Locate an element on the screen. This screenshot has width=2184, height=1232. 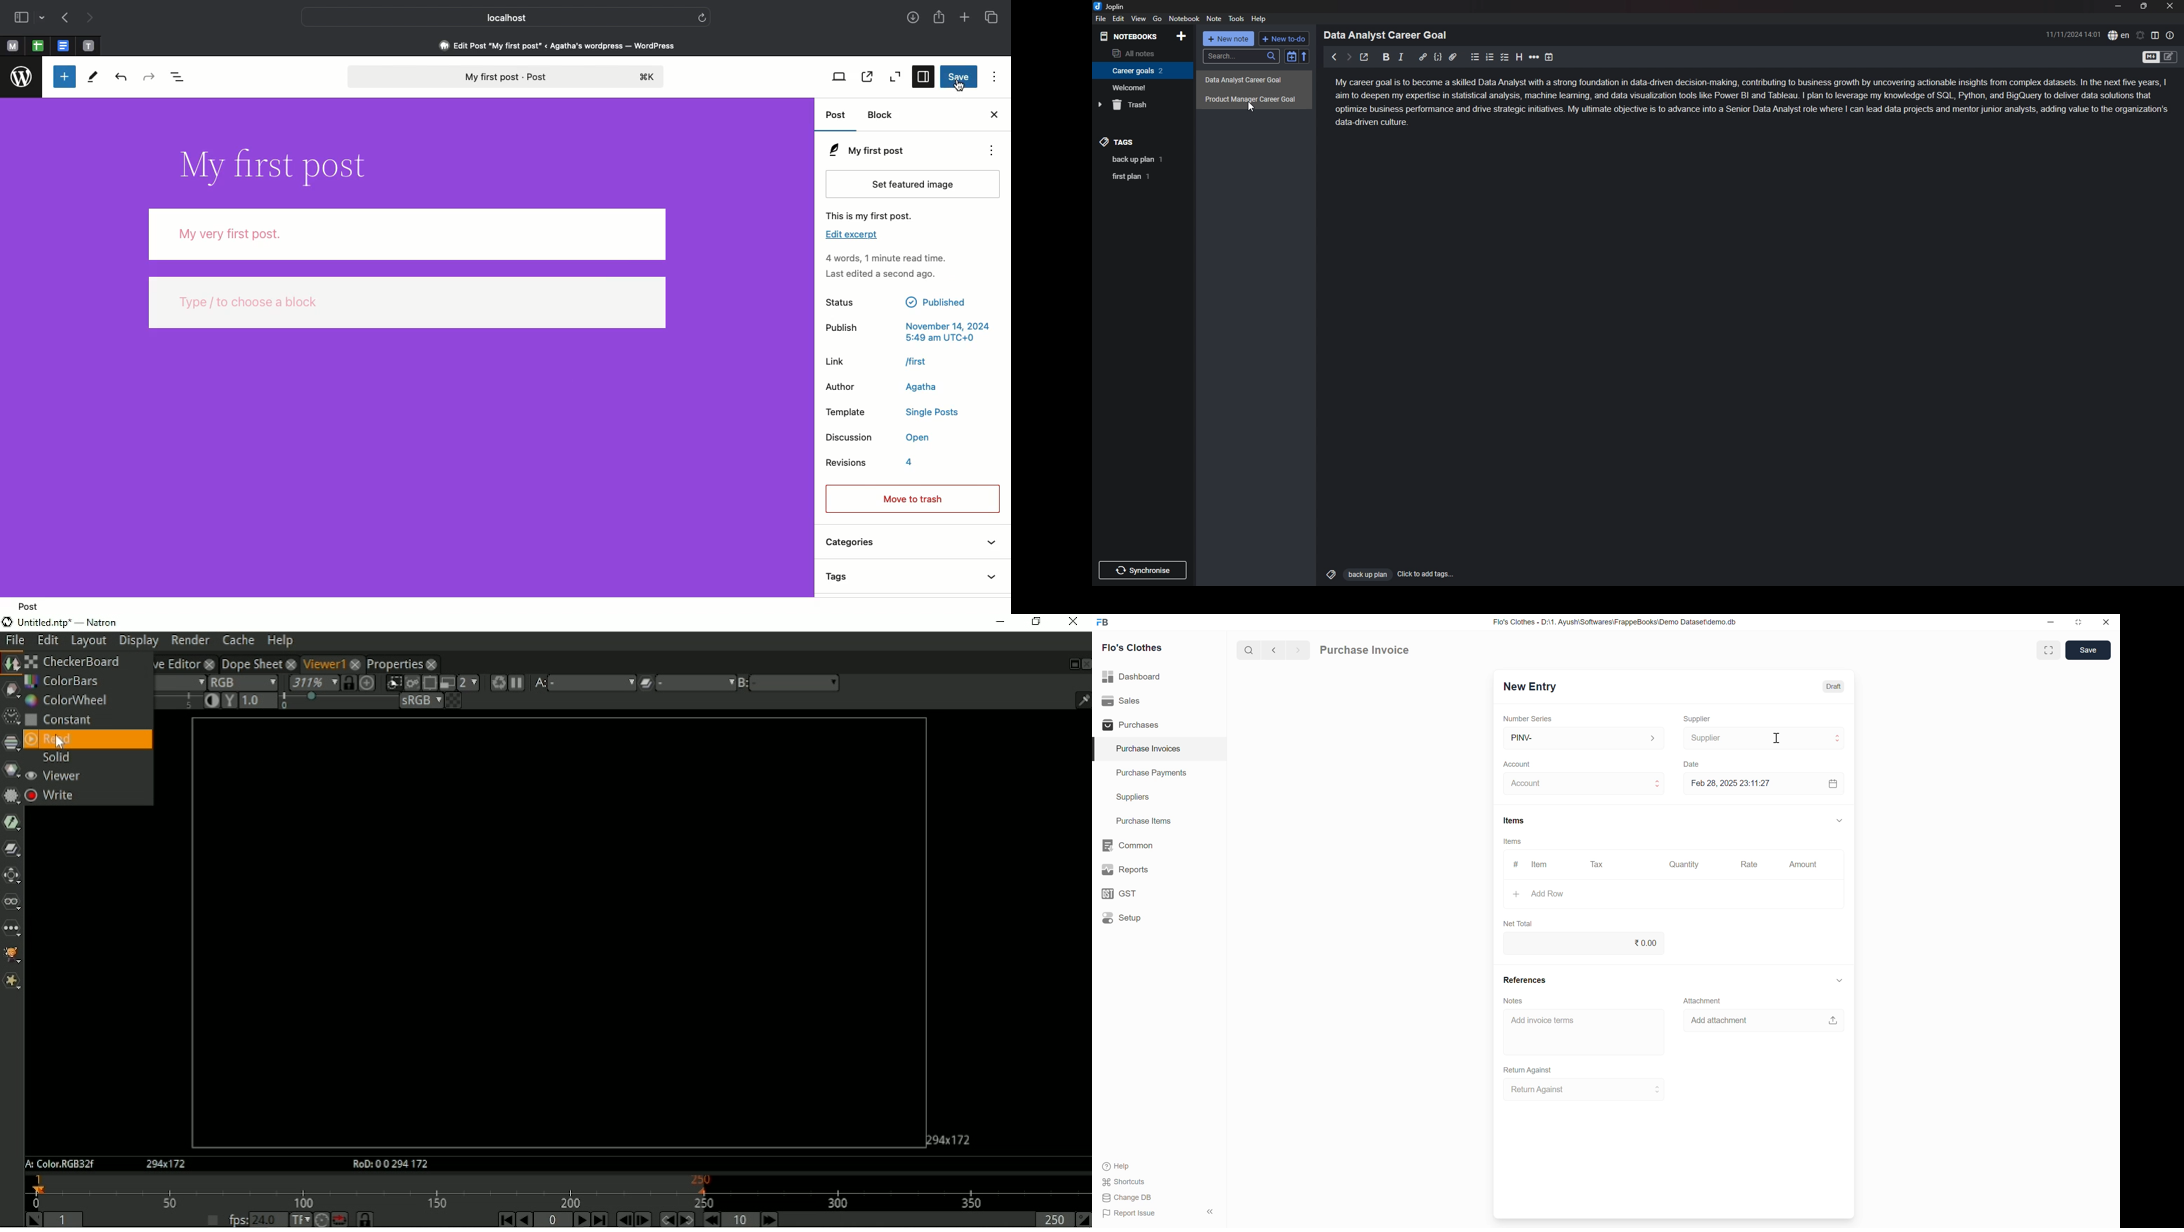
italic is located at coordinates (1401, 57).